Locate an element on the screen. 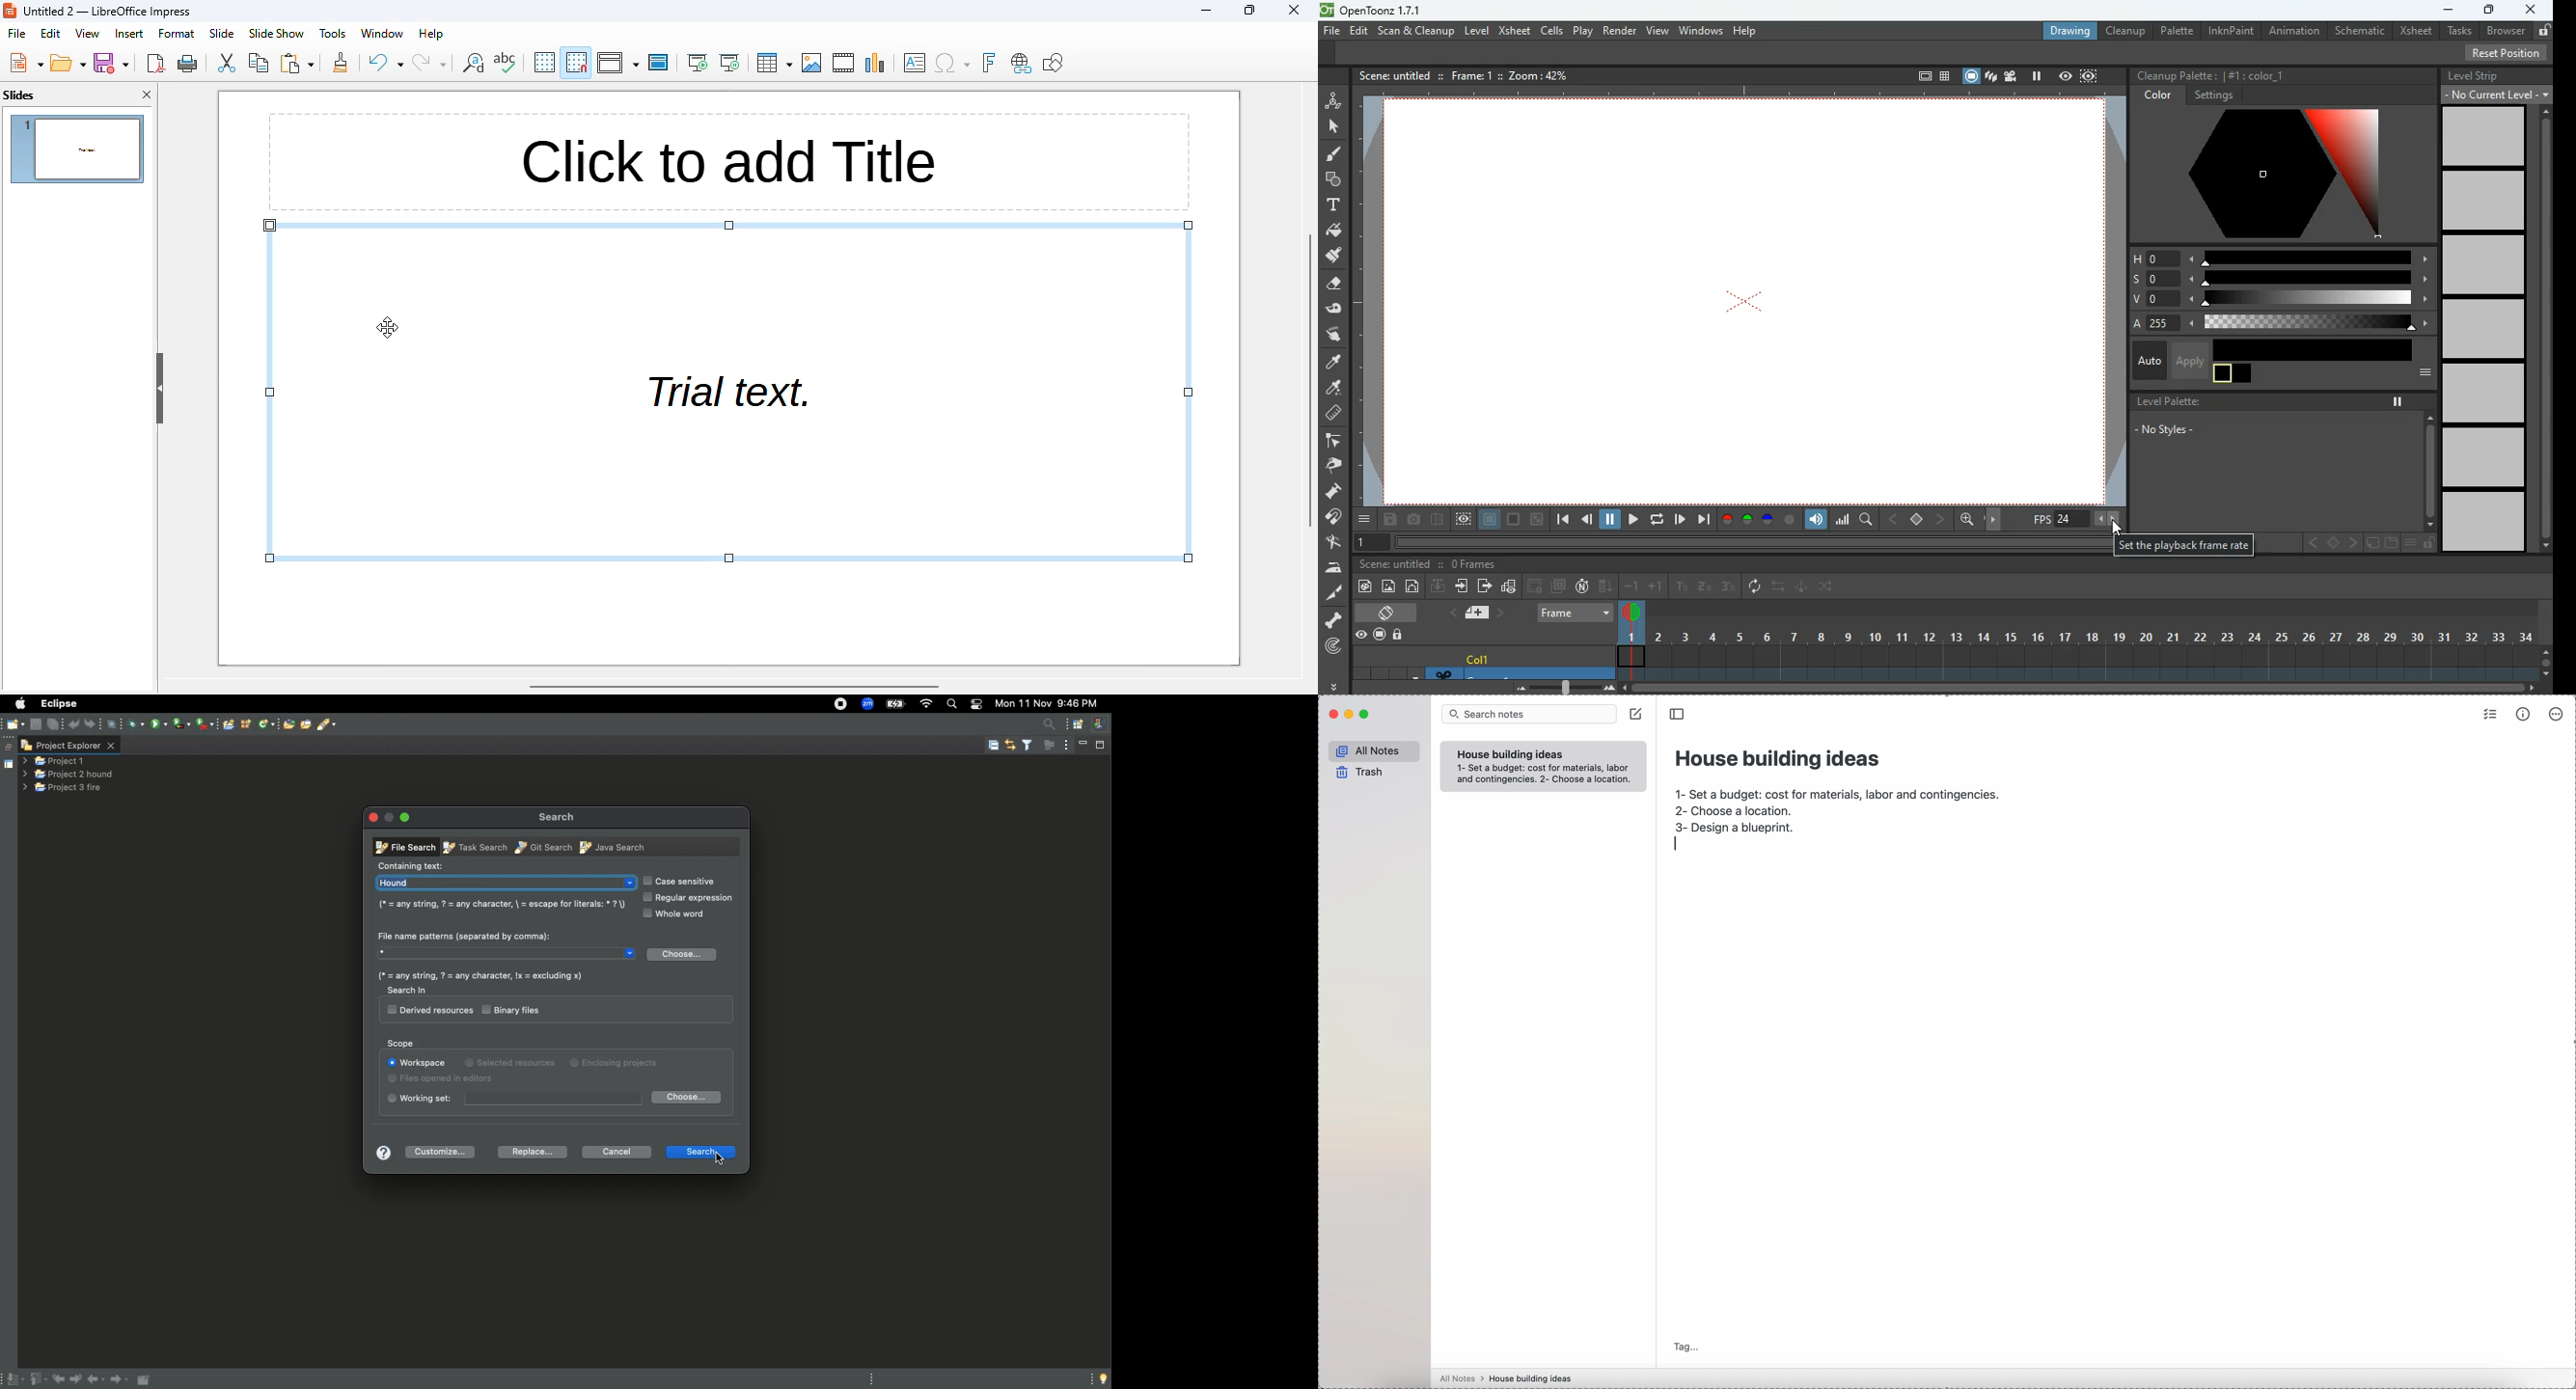 This screenshot has height=1400, width=2576. view menu is located at coordinates (1068, 747).